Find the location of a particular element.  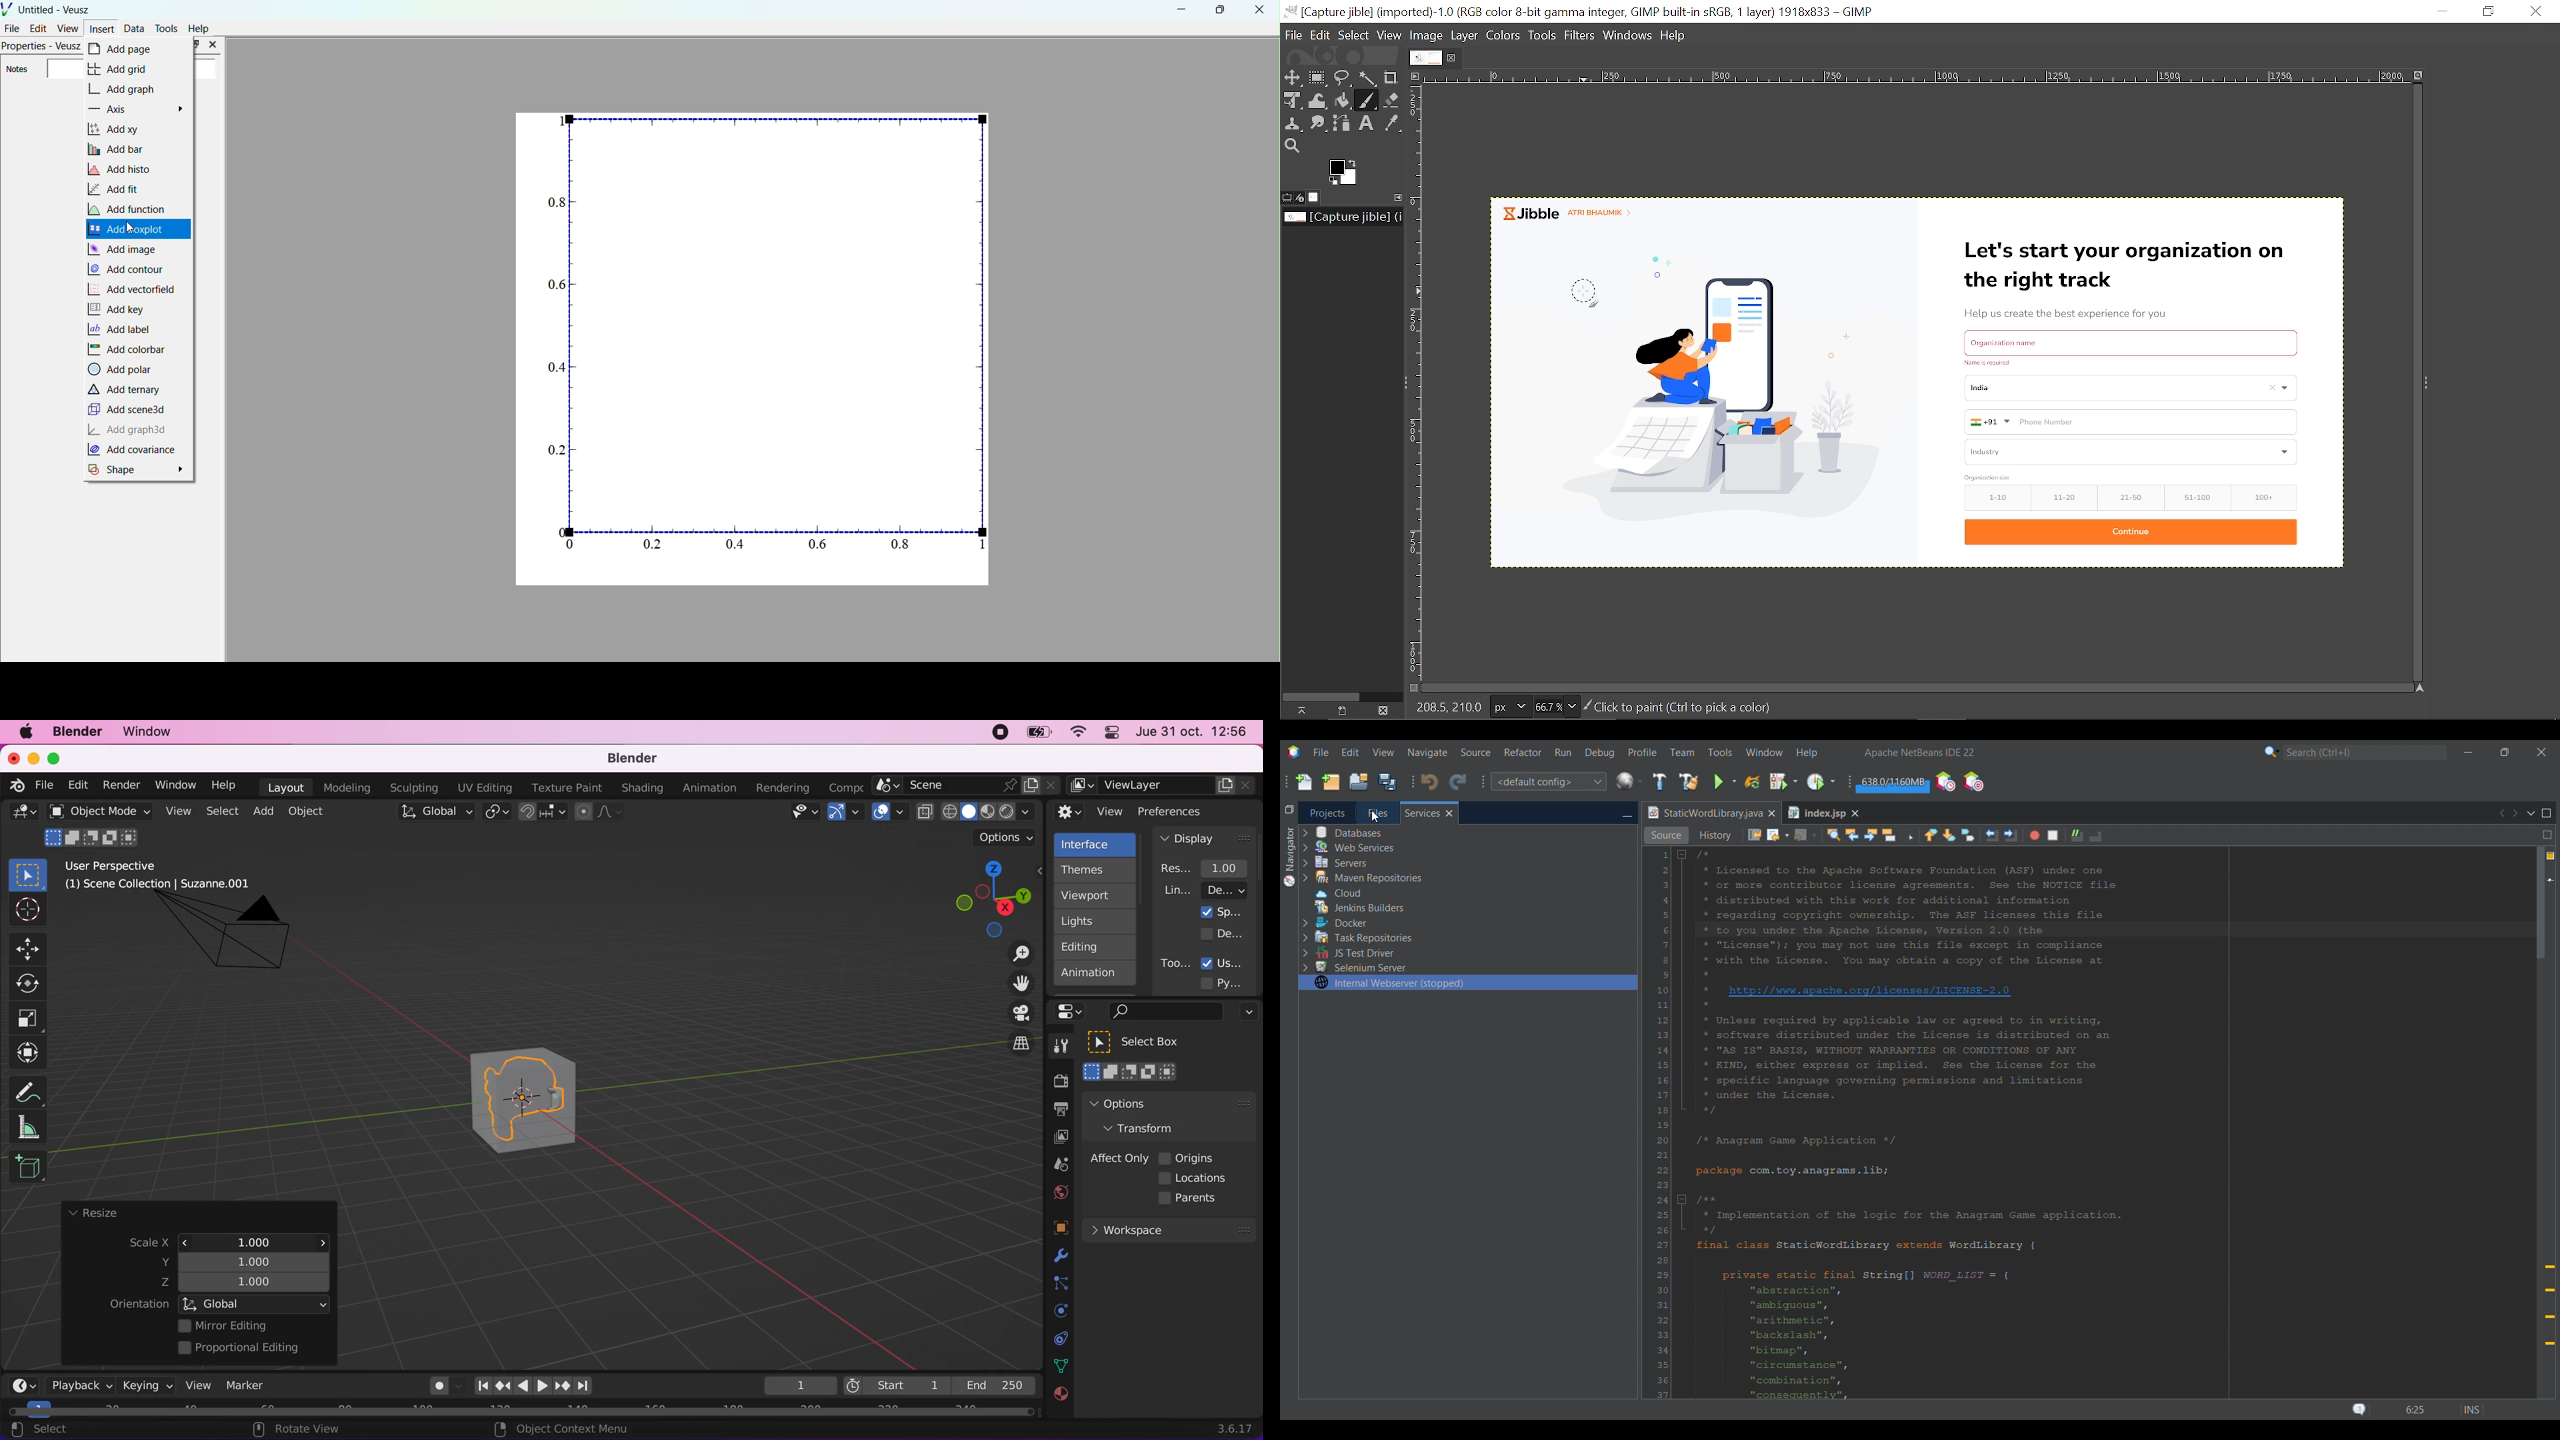

Add polar is located at coordinates (122, 370).